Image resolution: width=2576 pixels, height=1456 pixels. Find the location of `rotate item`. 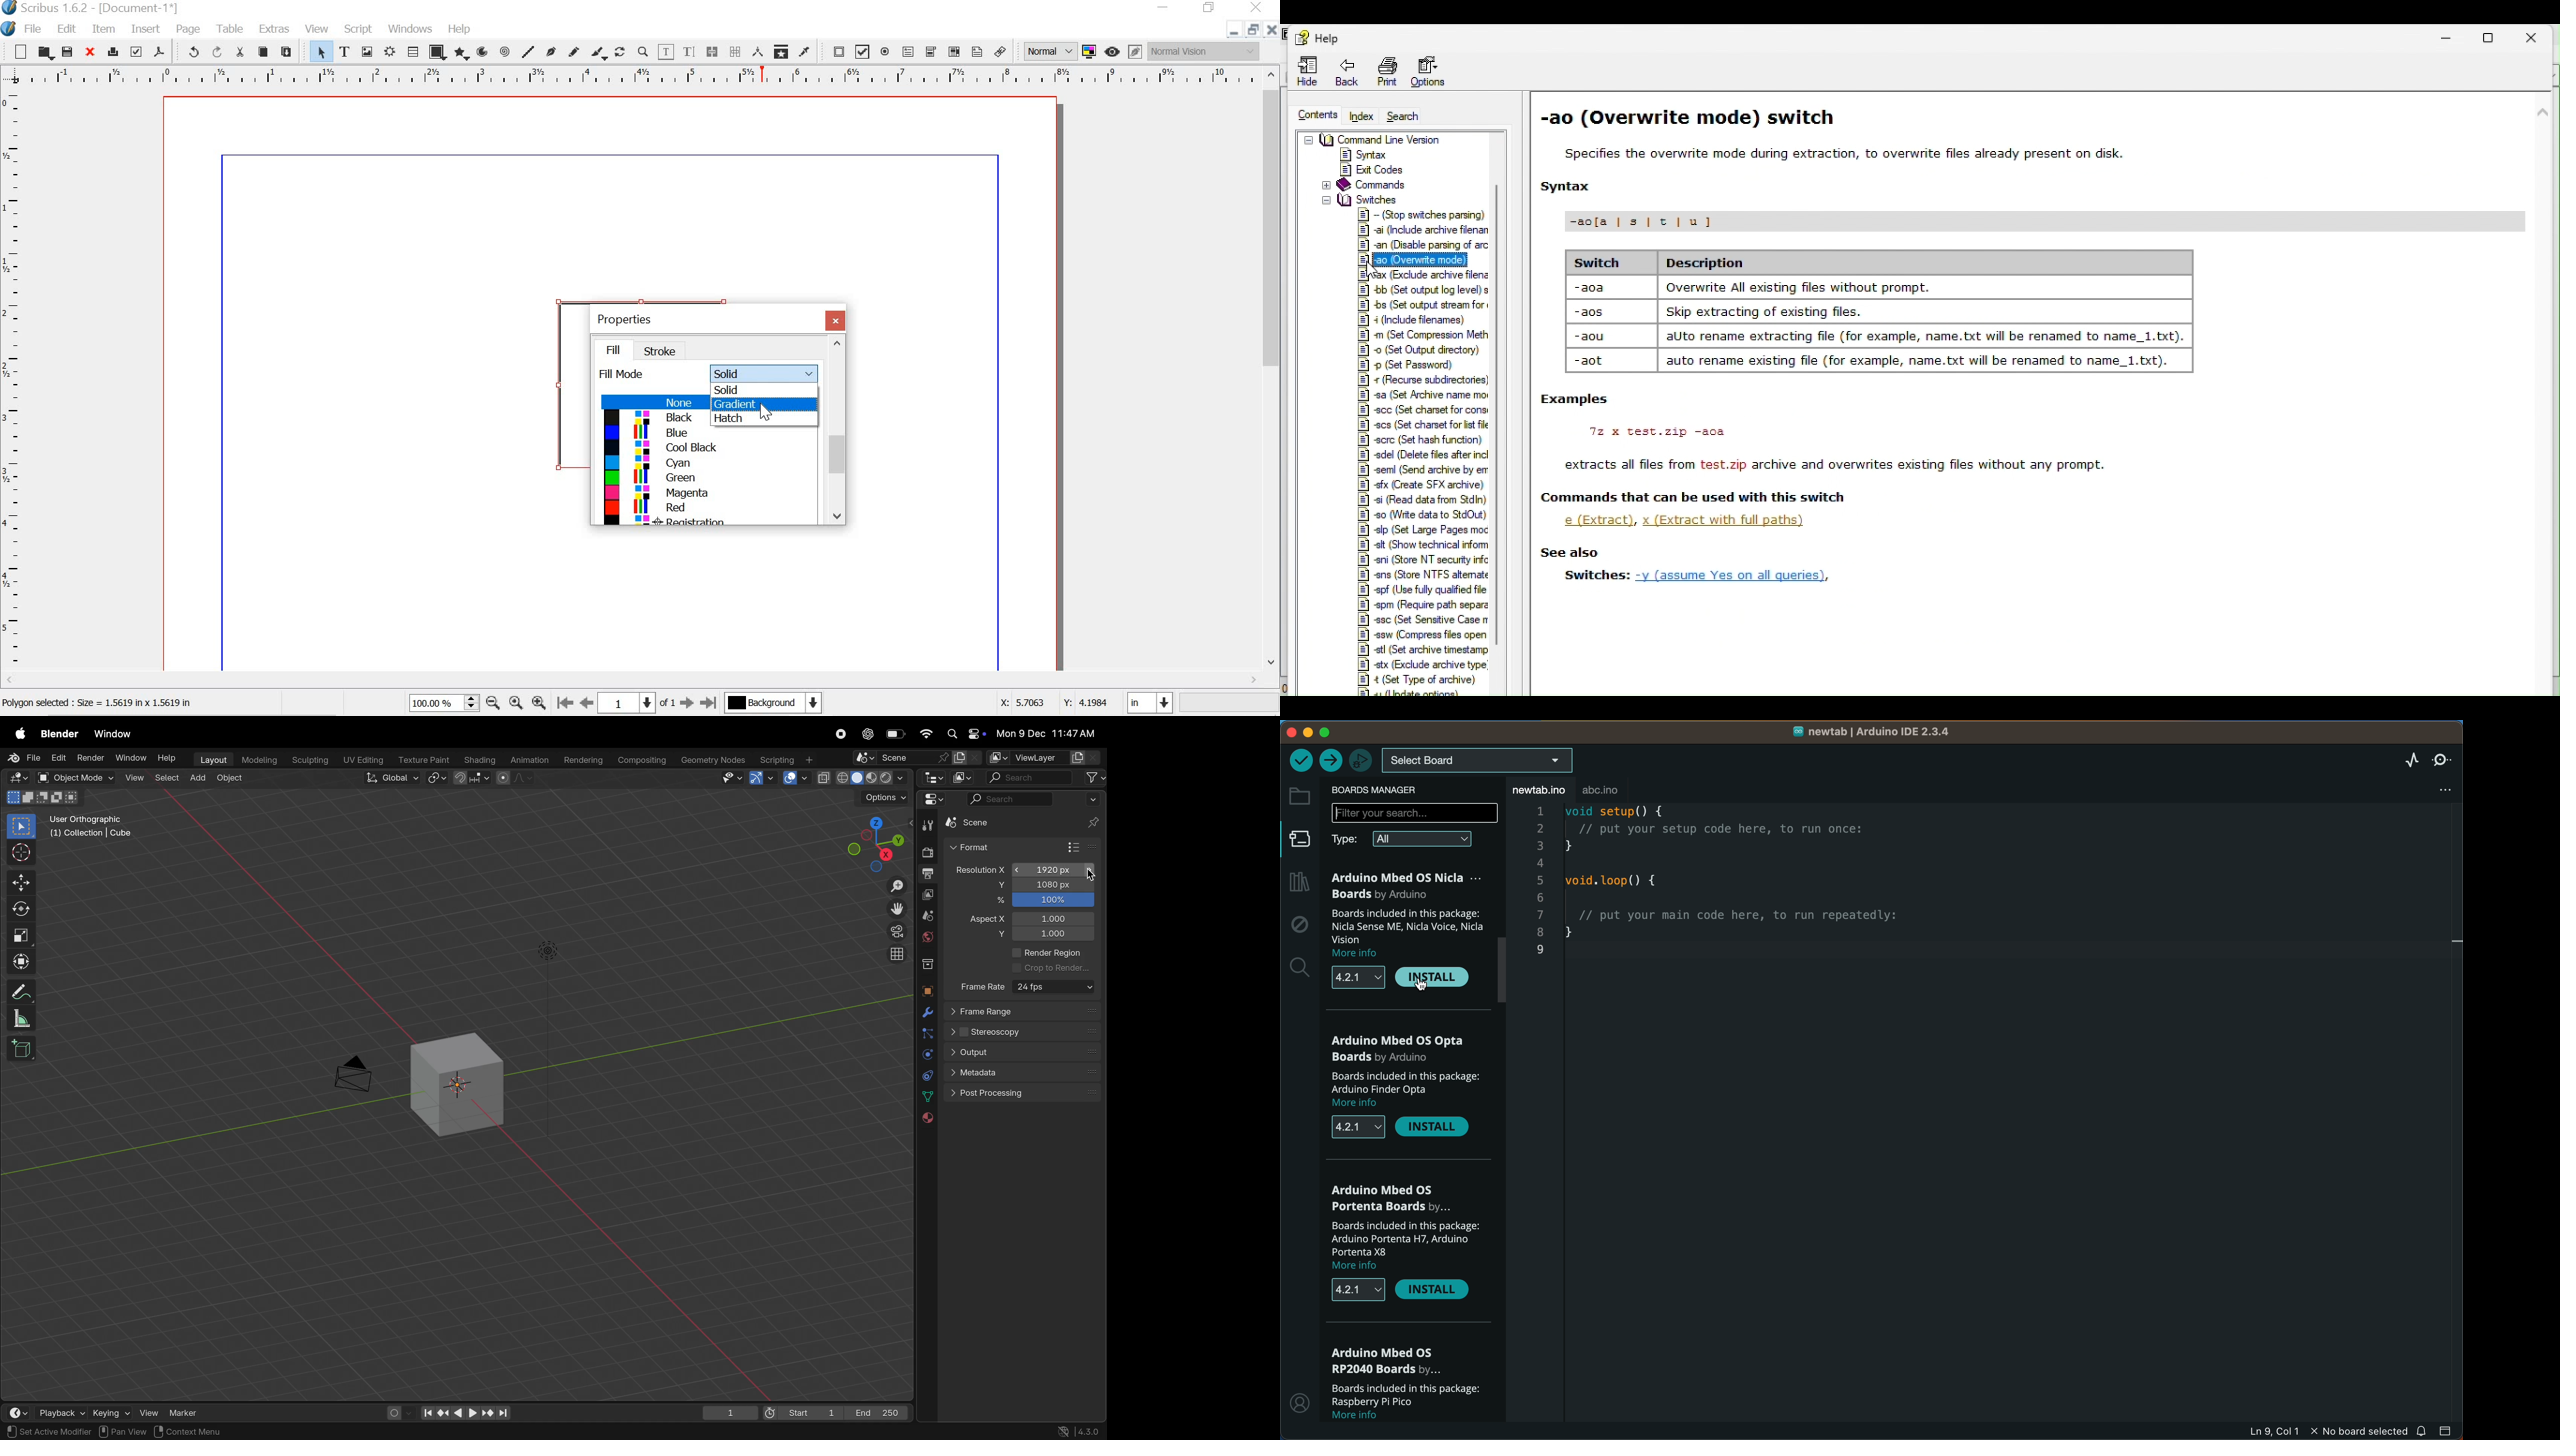

rotate item is located at coordinates (620, 51).